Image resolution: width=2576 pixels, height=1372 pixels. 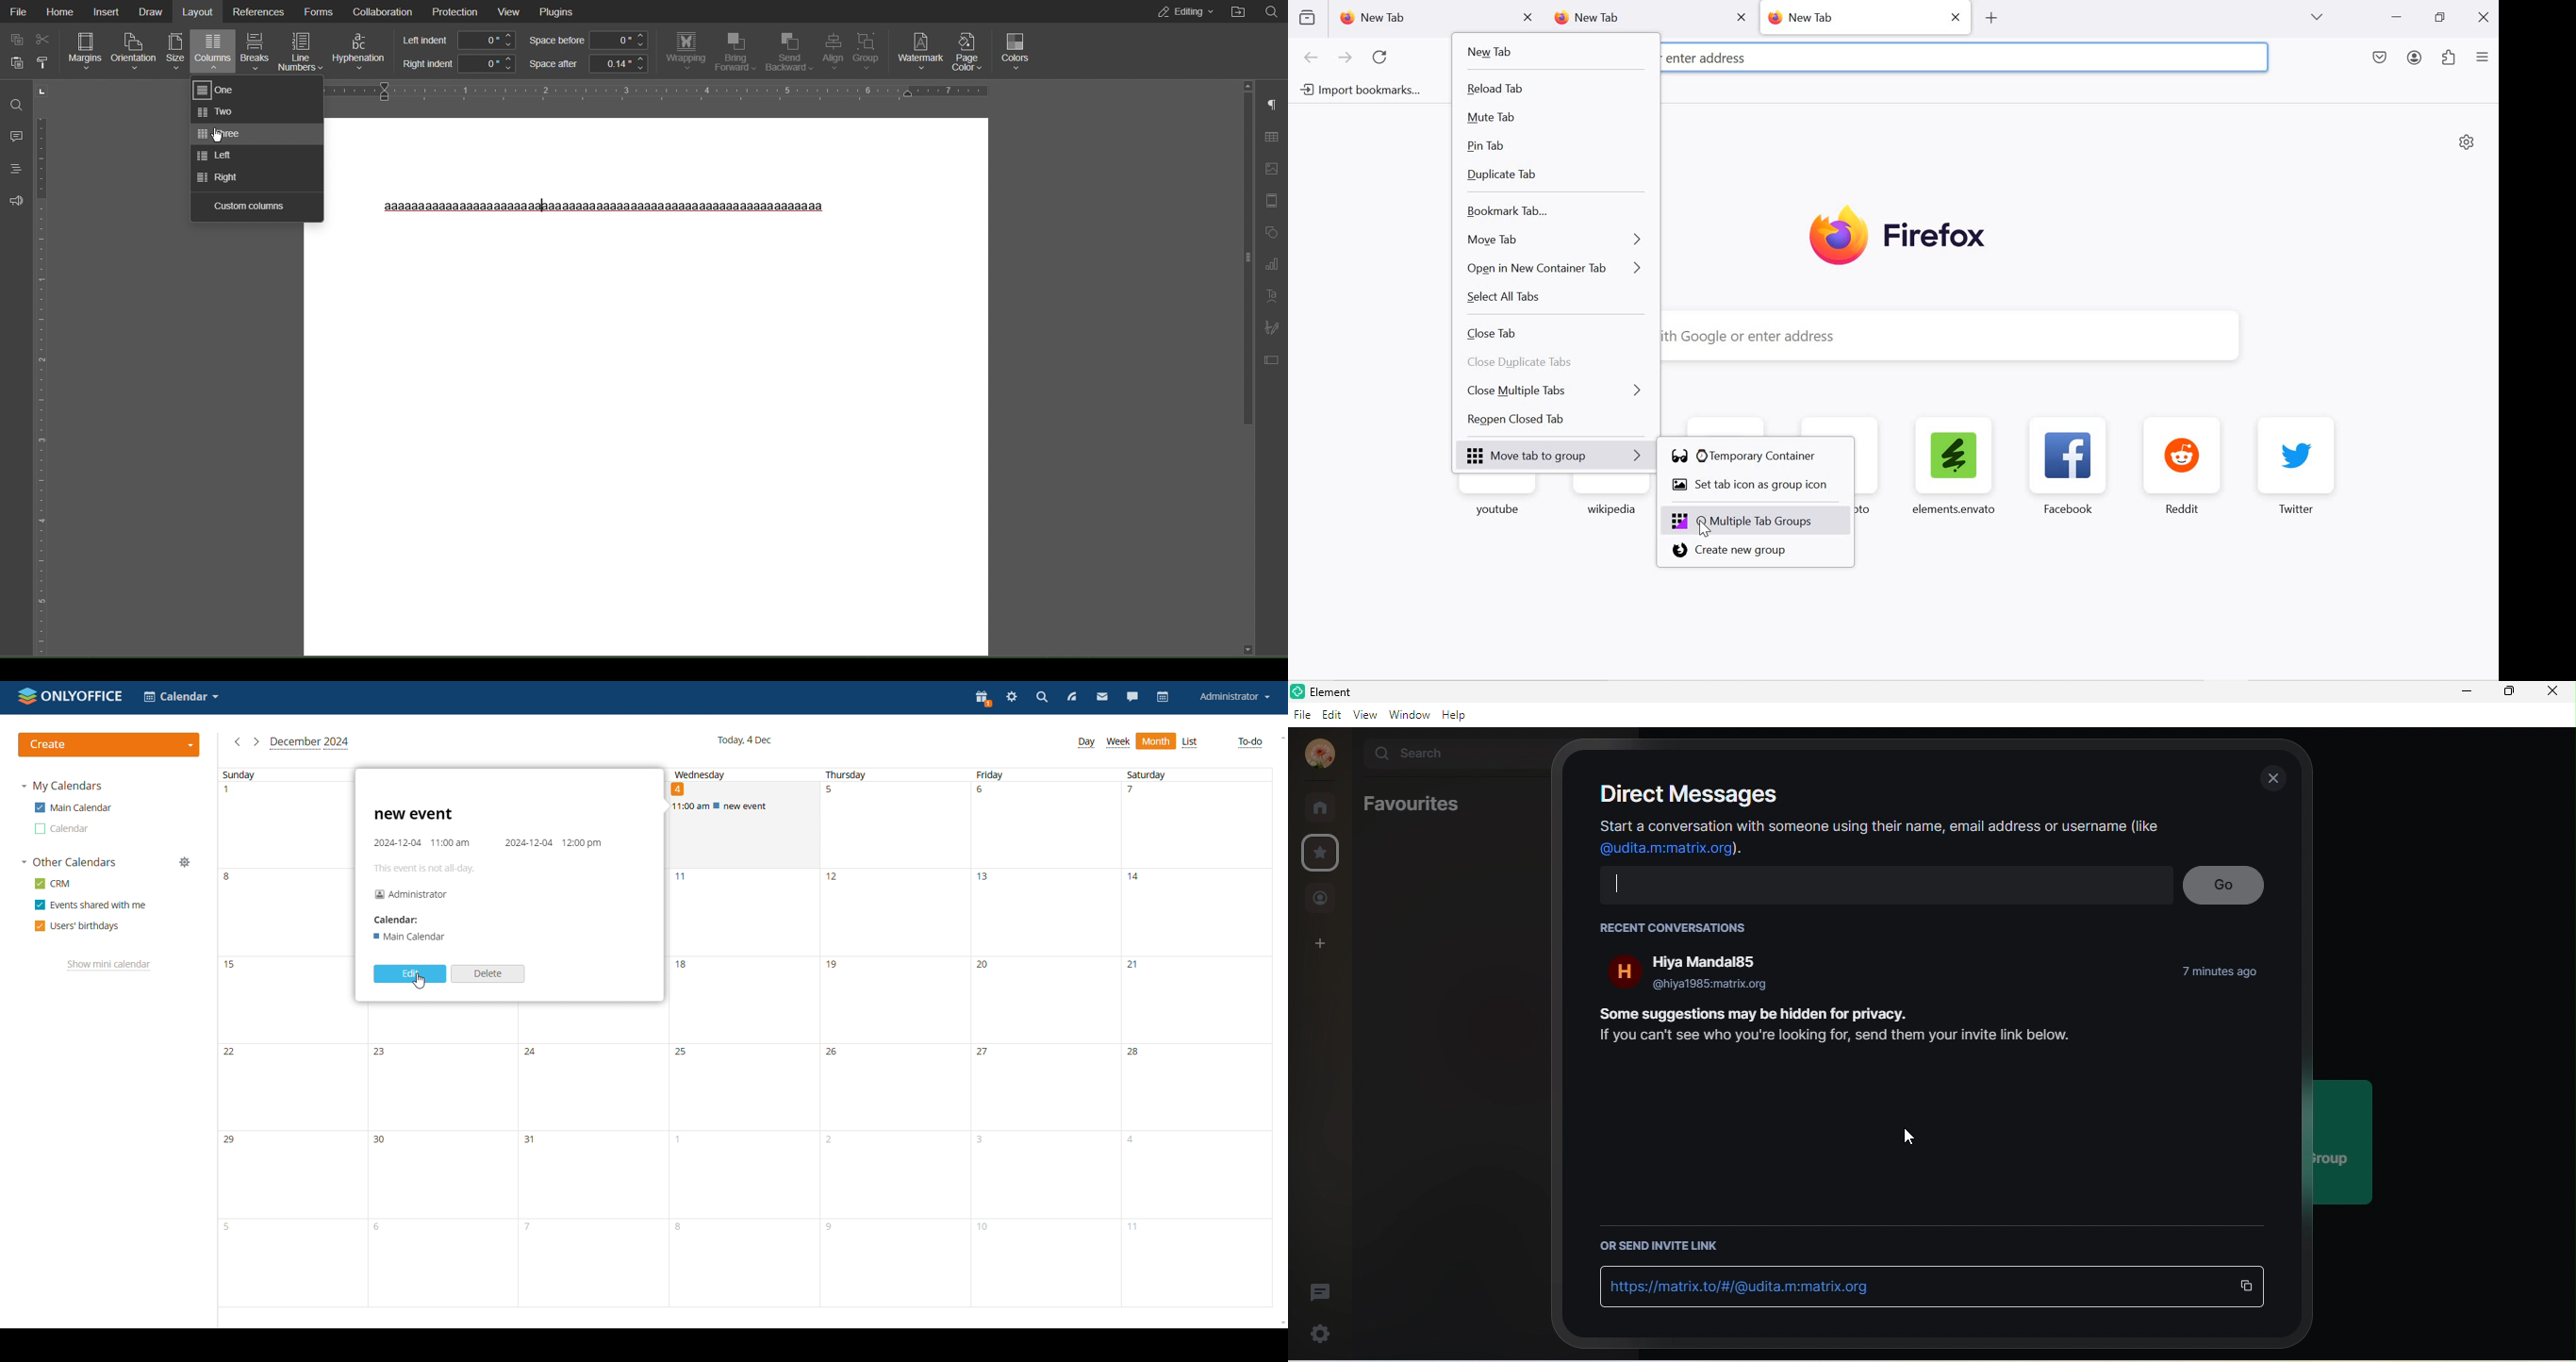 I want to click on minimize, so click(x=2397, y=18).